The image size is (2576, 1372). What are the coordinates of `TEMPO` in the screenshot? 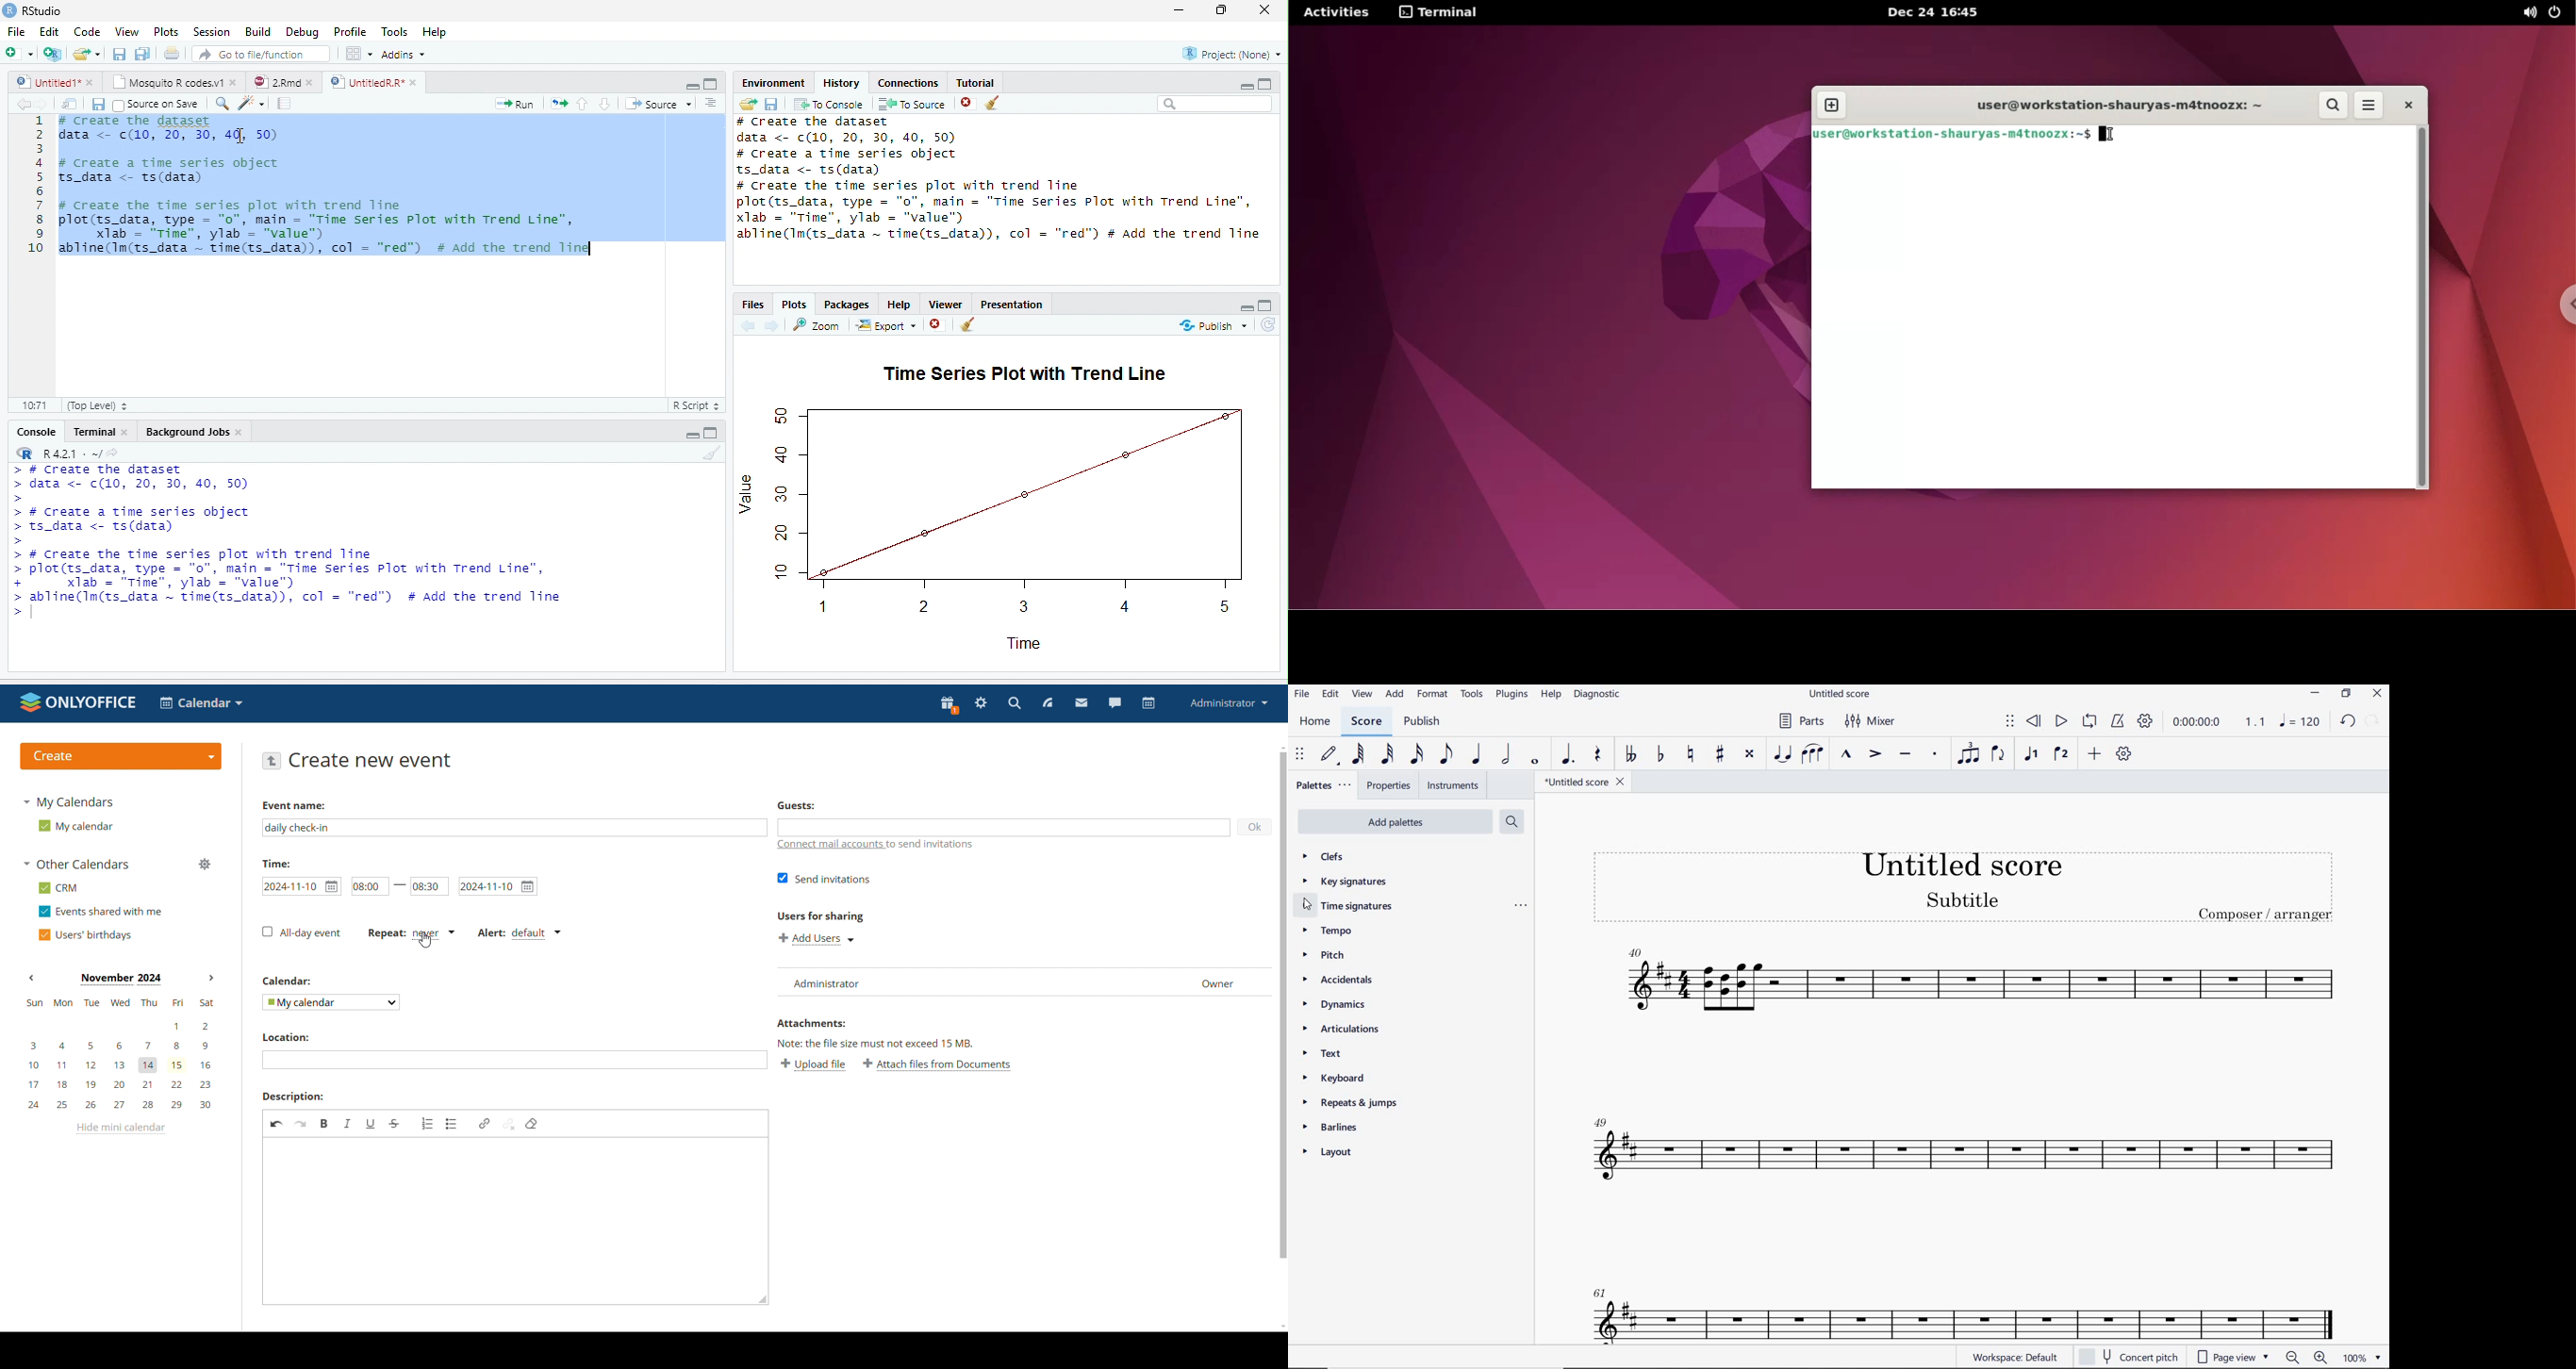 It's located at (1330, 932).